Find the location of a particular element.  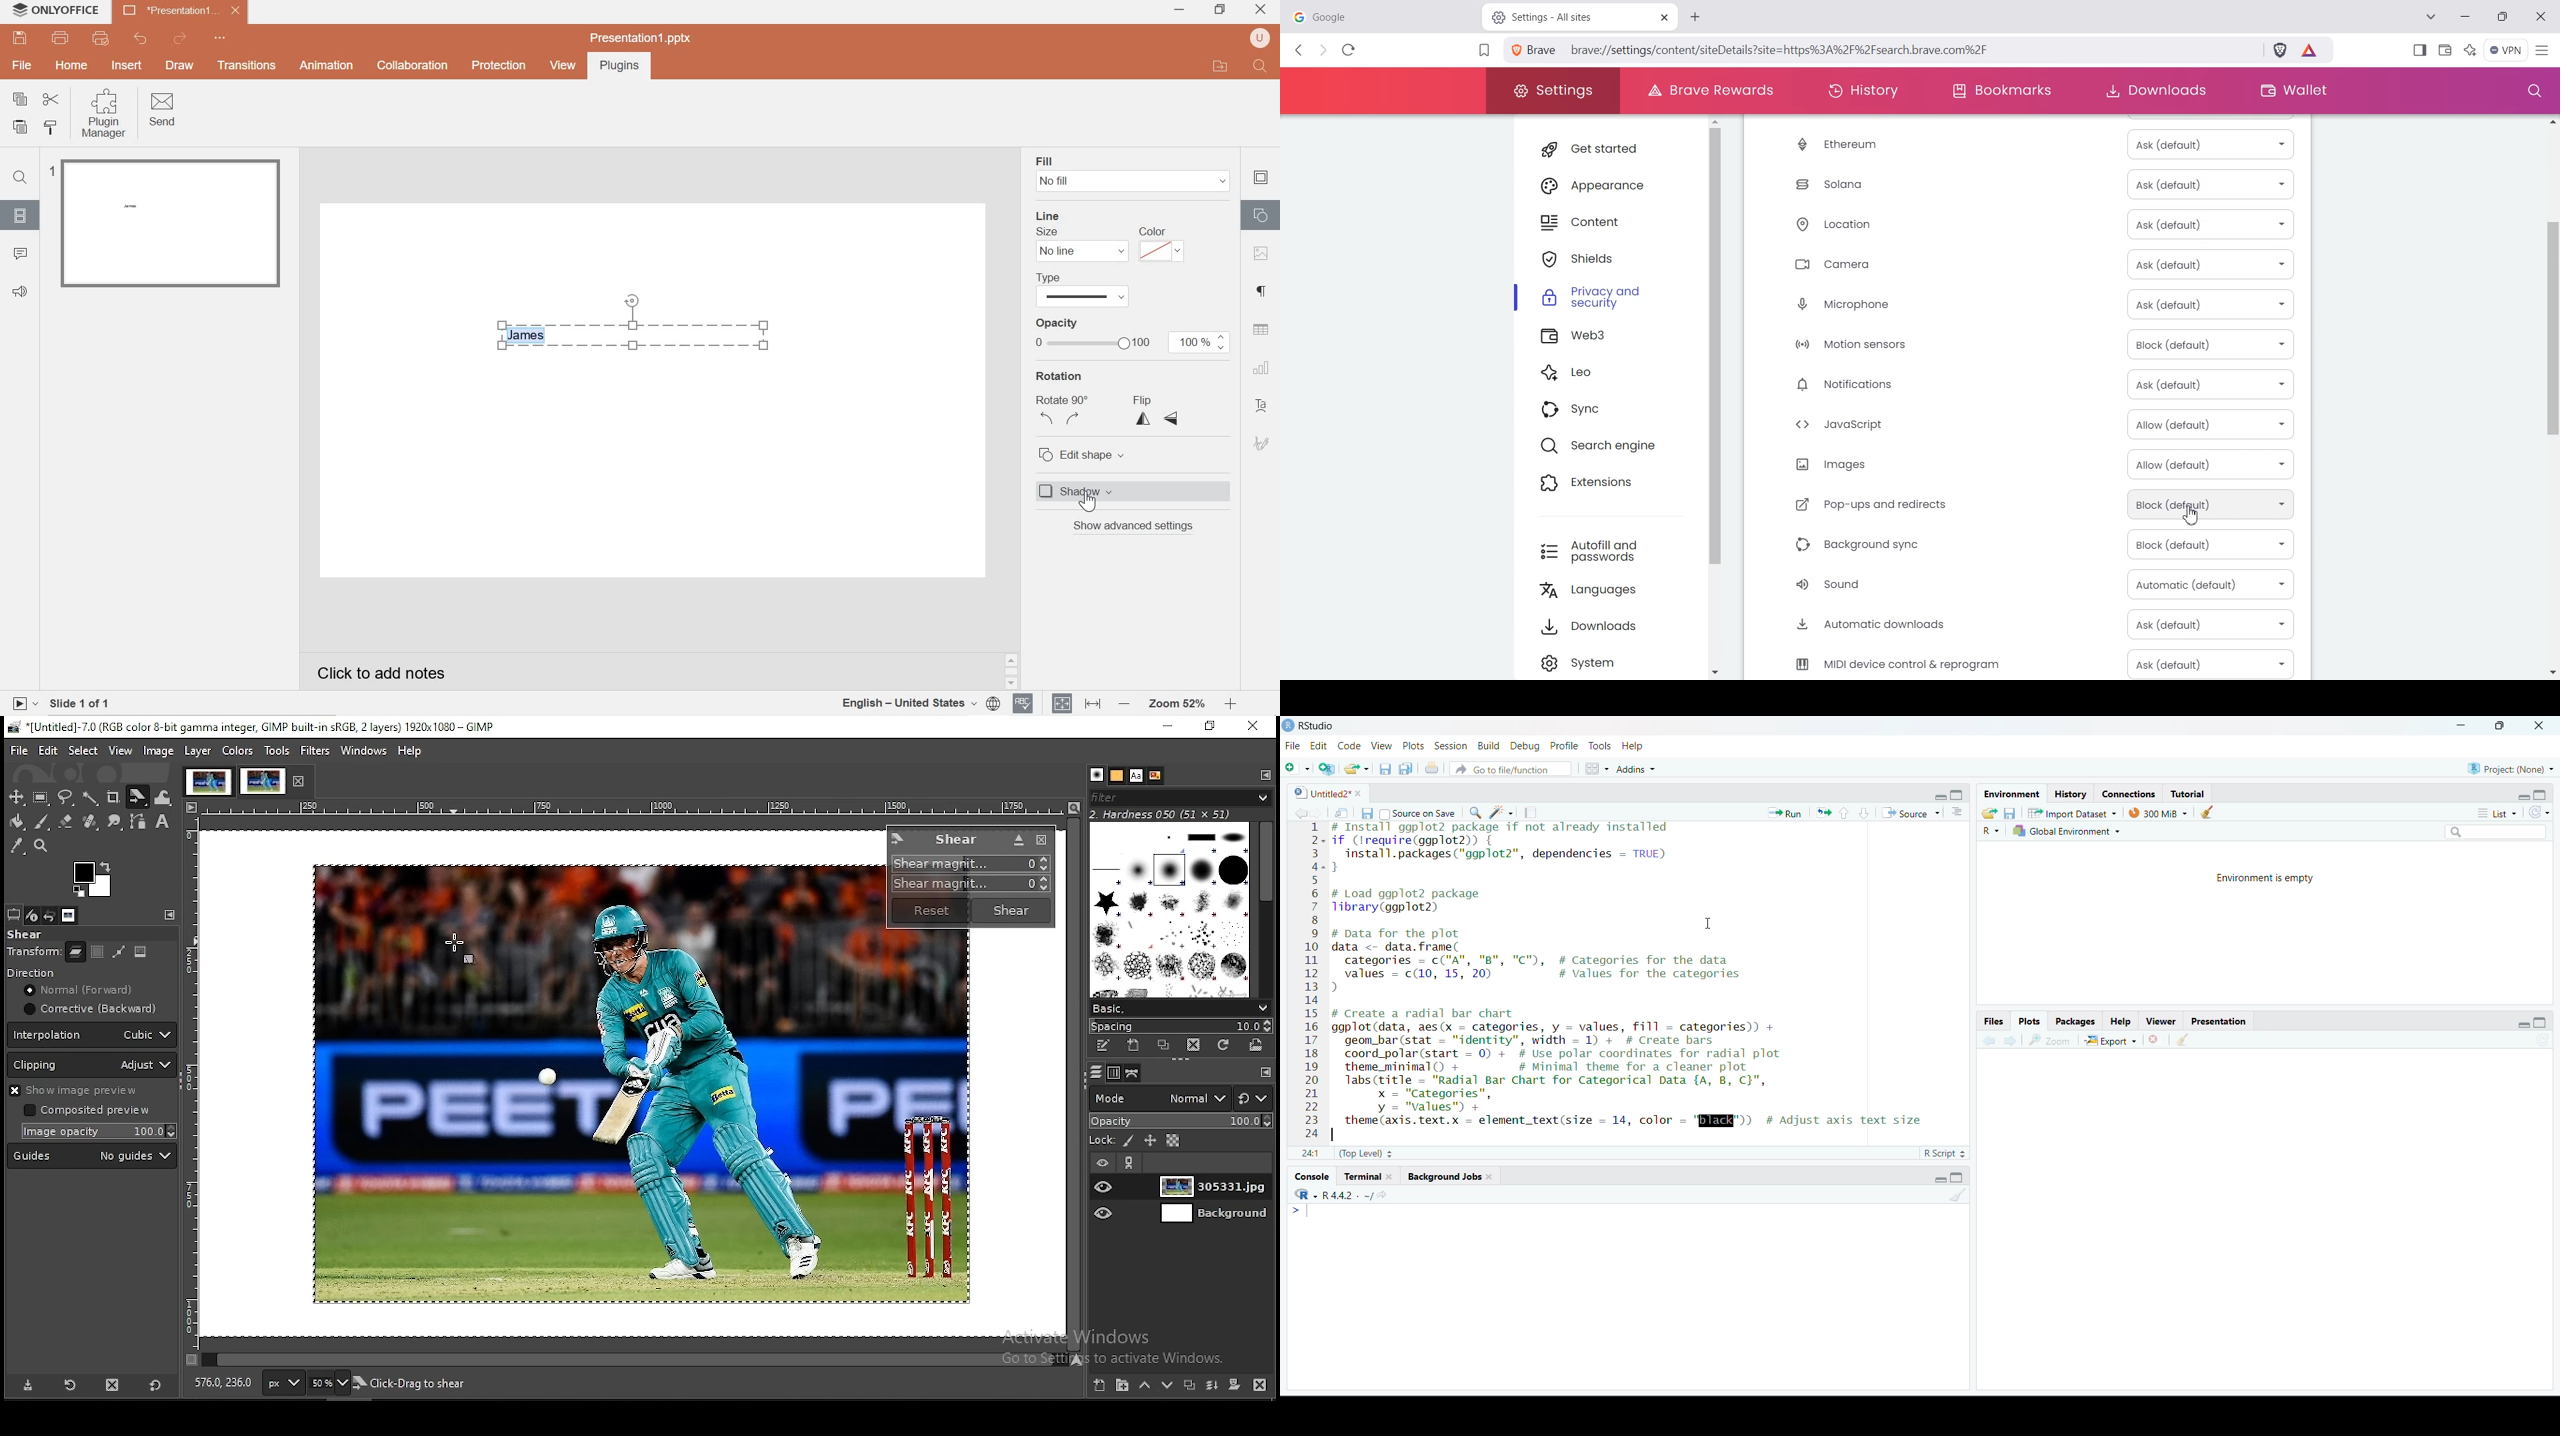

save is located at coordinates (2010, 813).